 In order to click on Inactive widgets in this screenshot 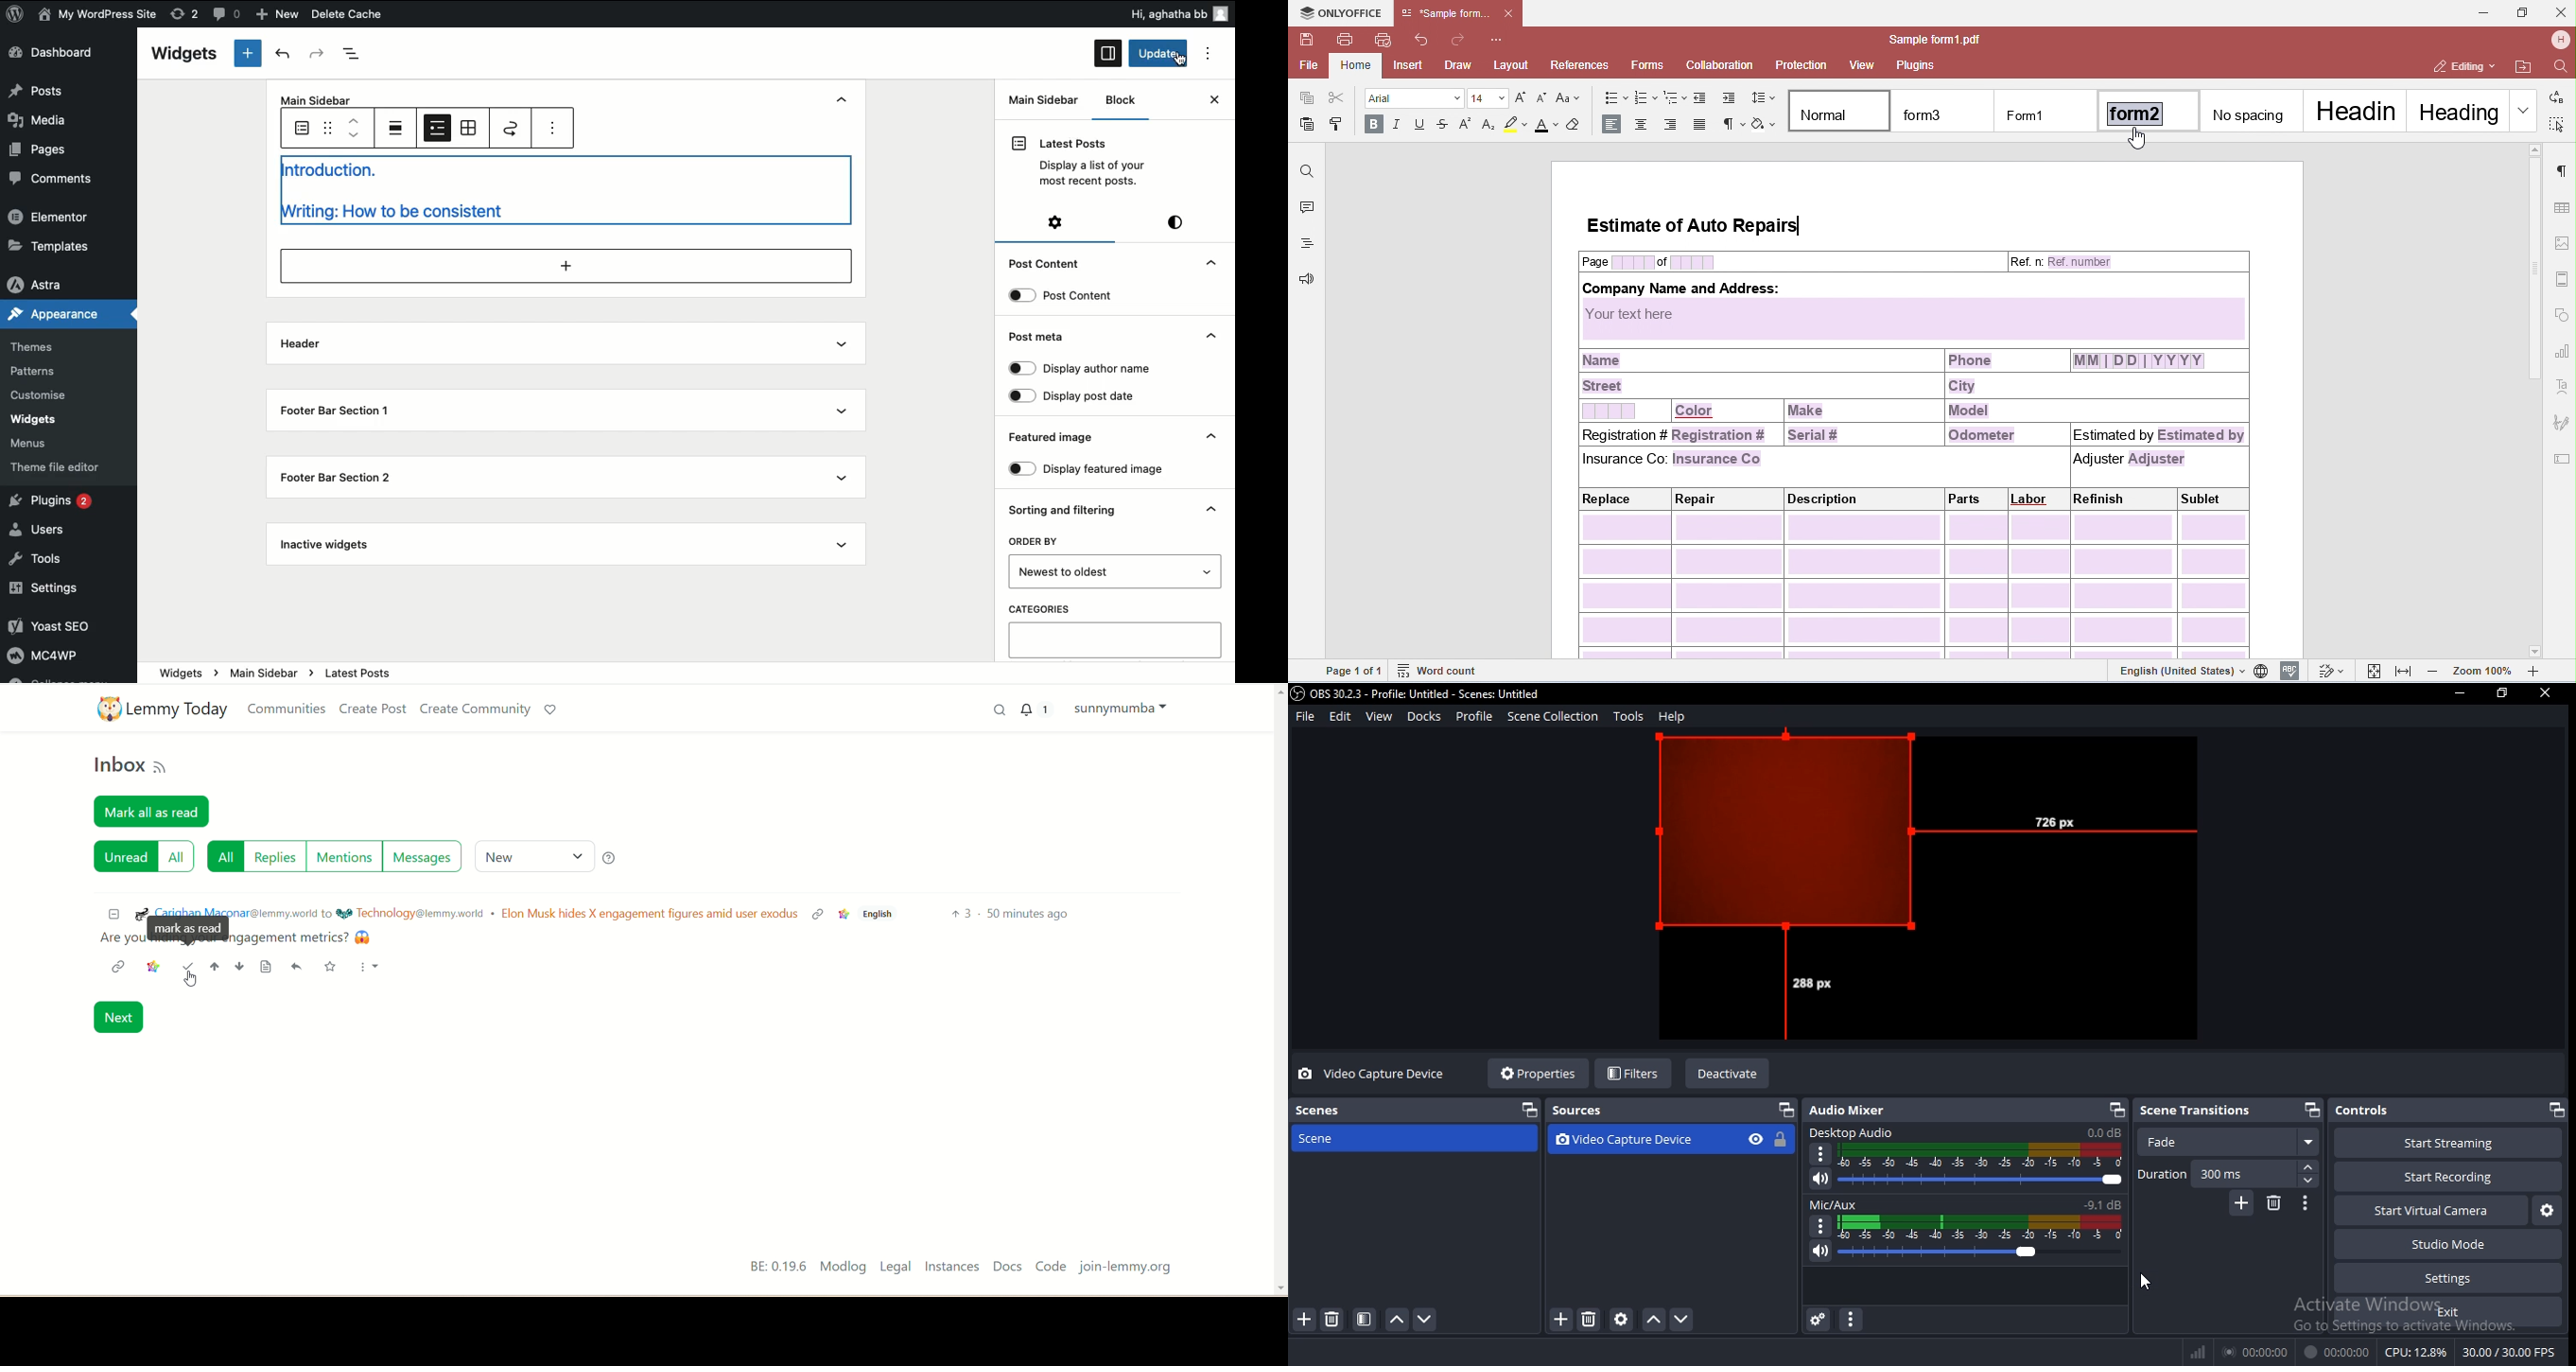, I will do `click(325, 545)`.